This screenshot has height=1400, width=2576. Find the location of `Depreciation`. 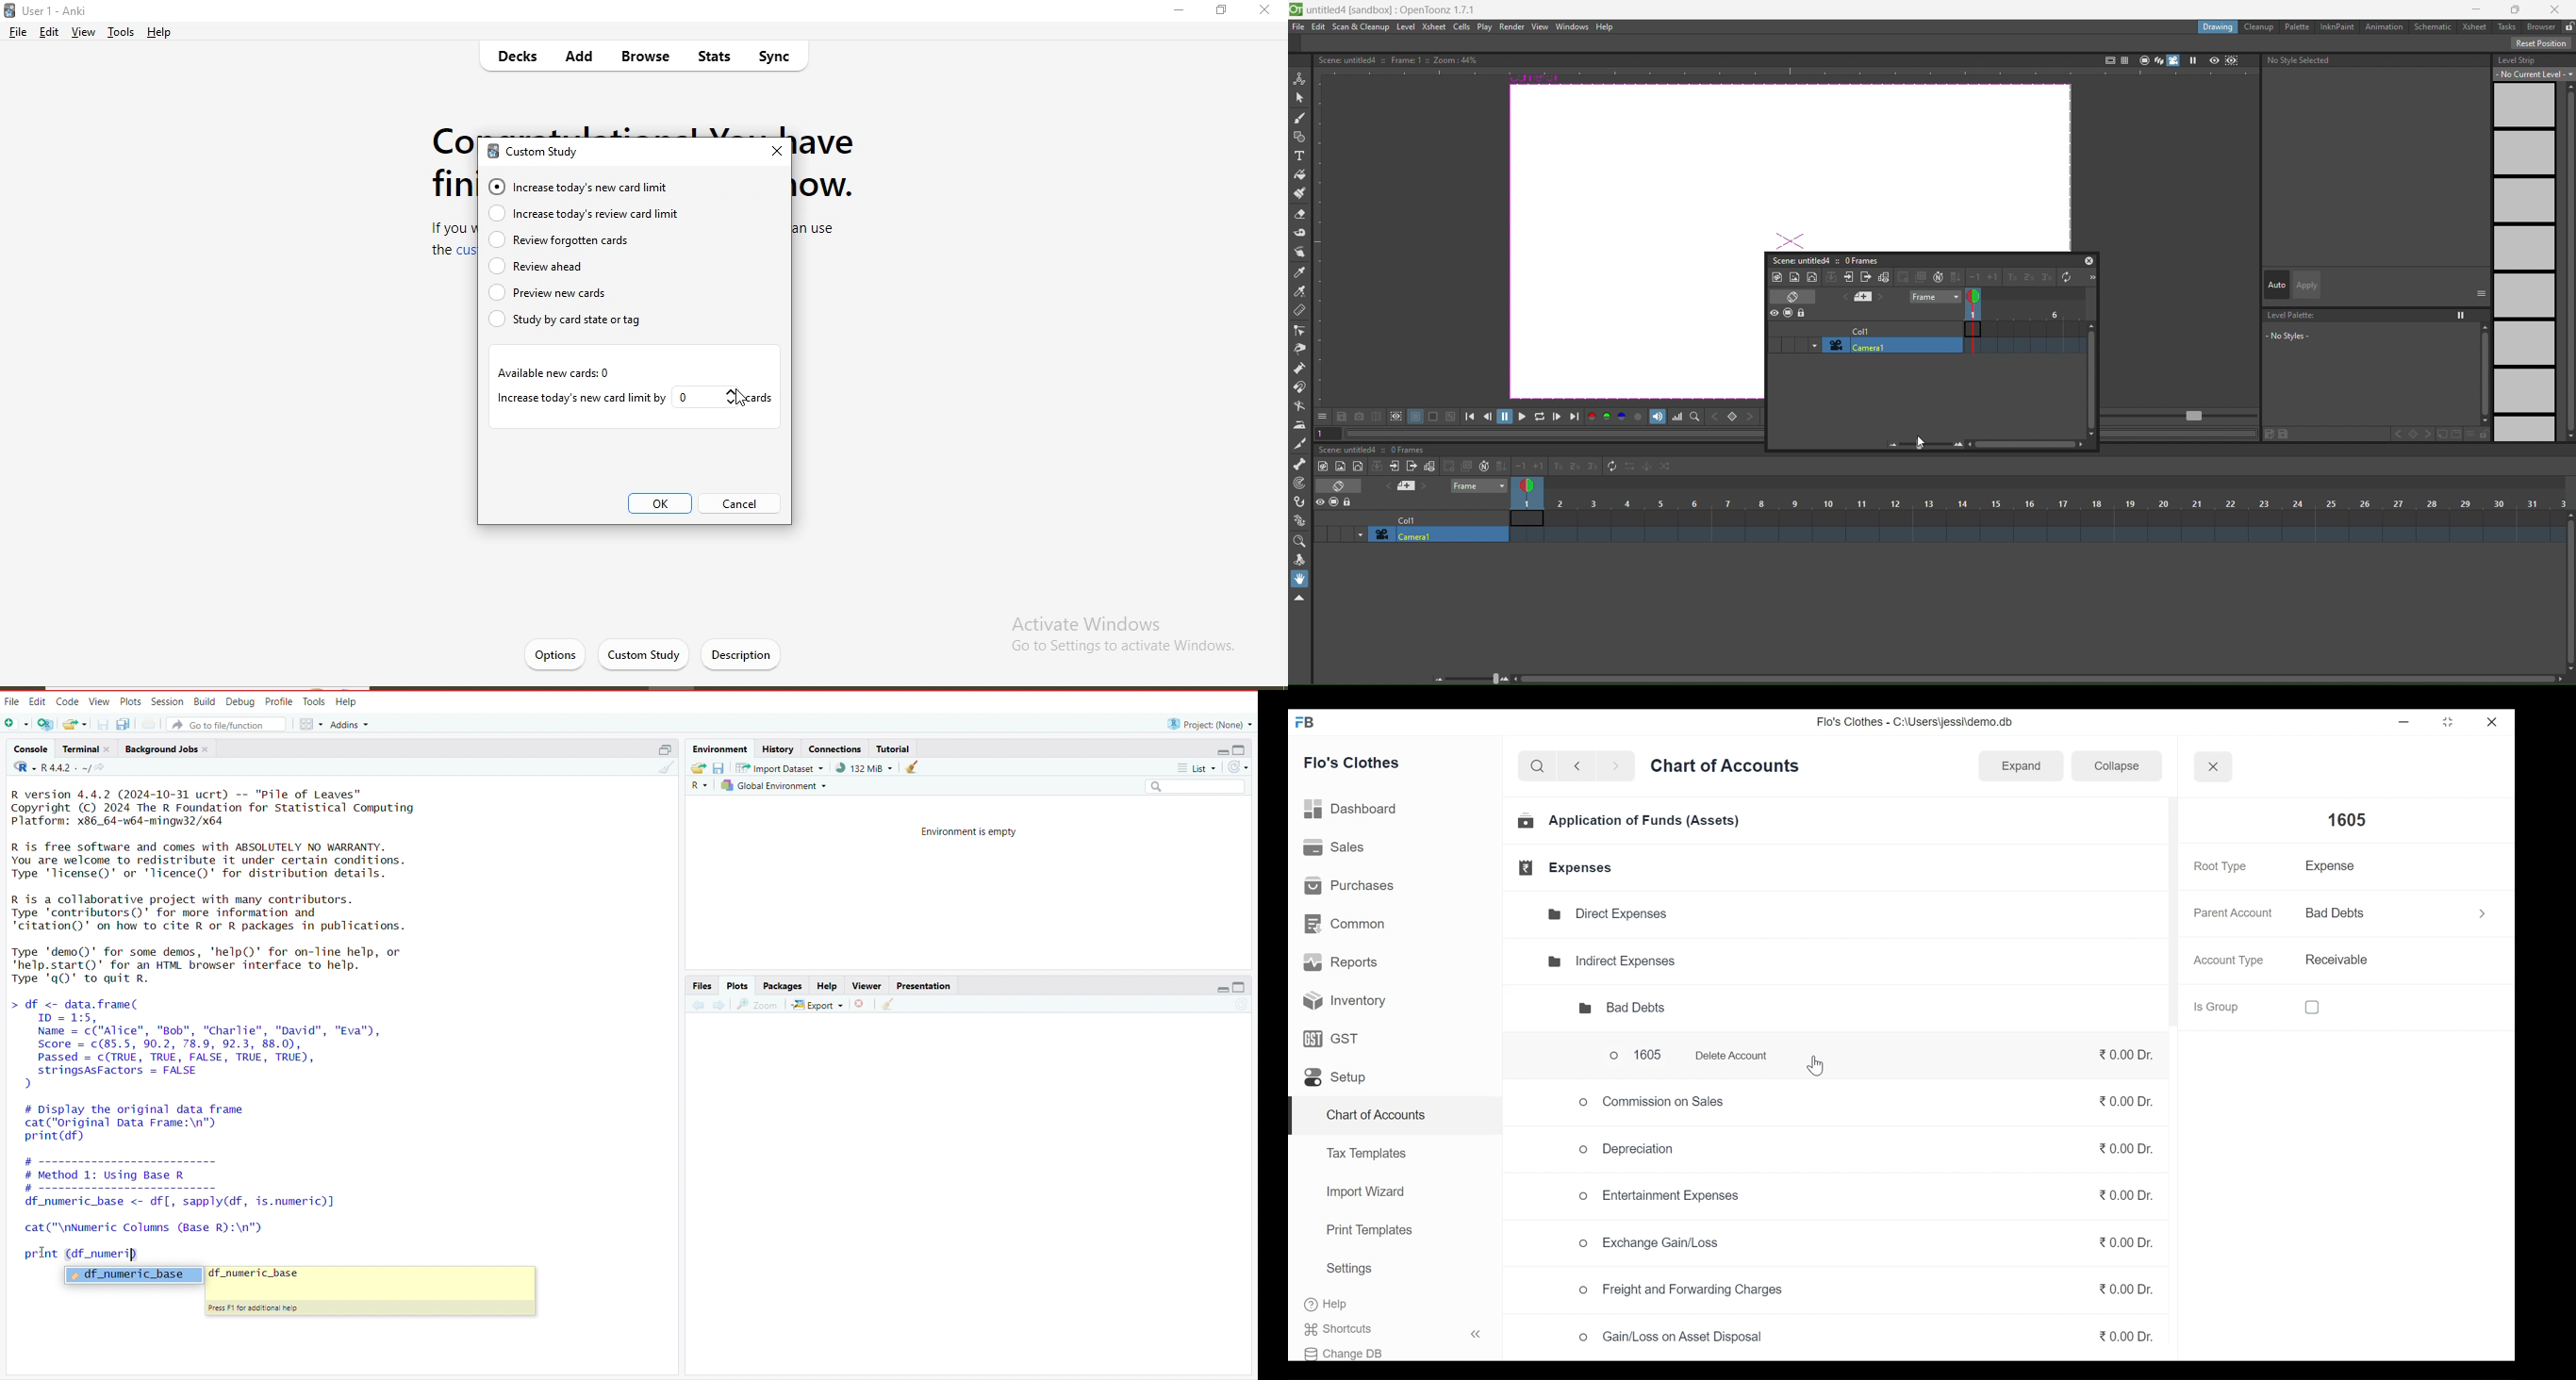

Depreciation is located at coordinates (1621, 1149).